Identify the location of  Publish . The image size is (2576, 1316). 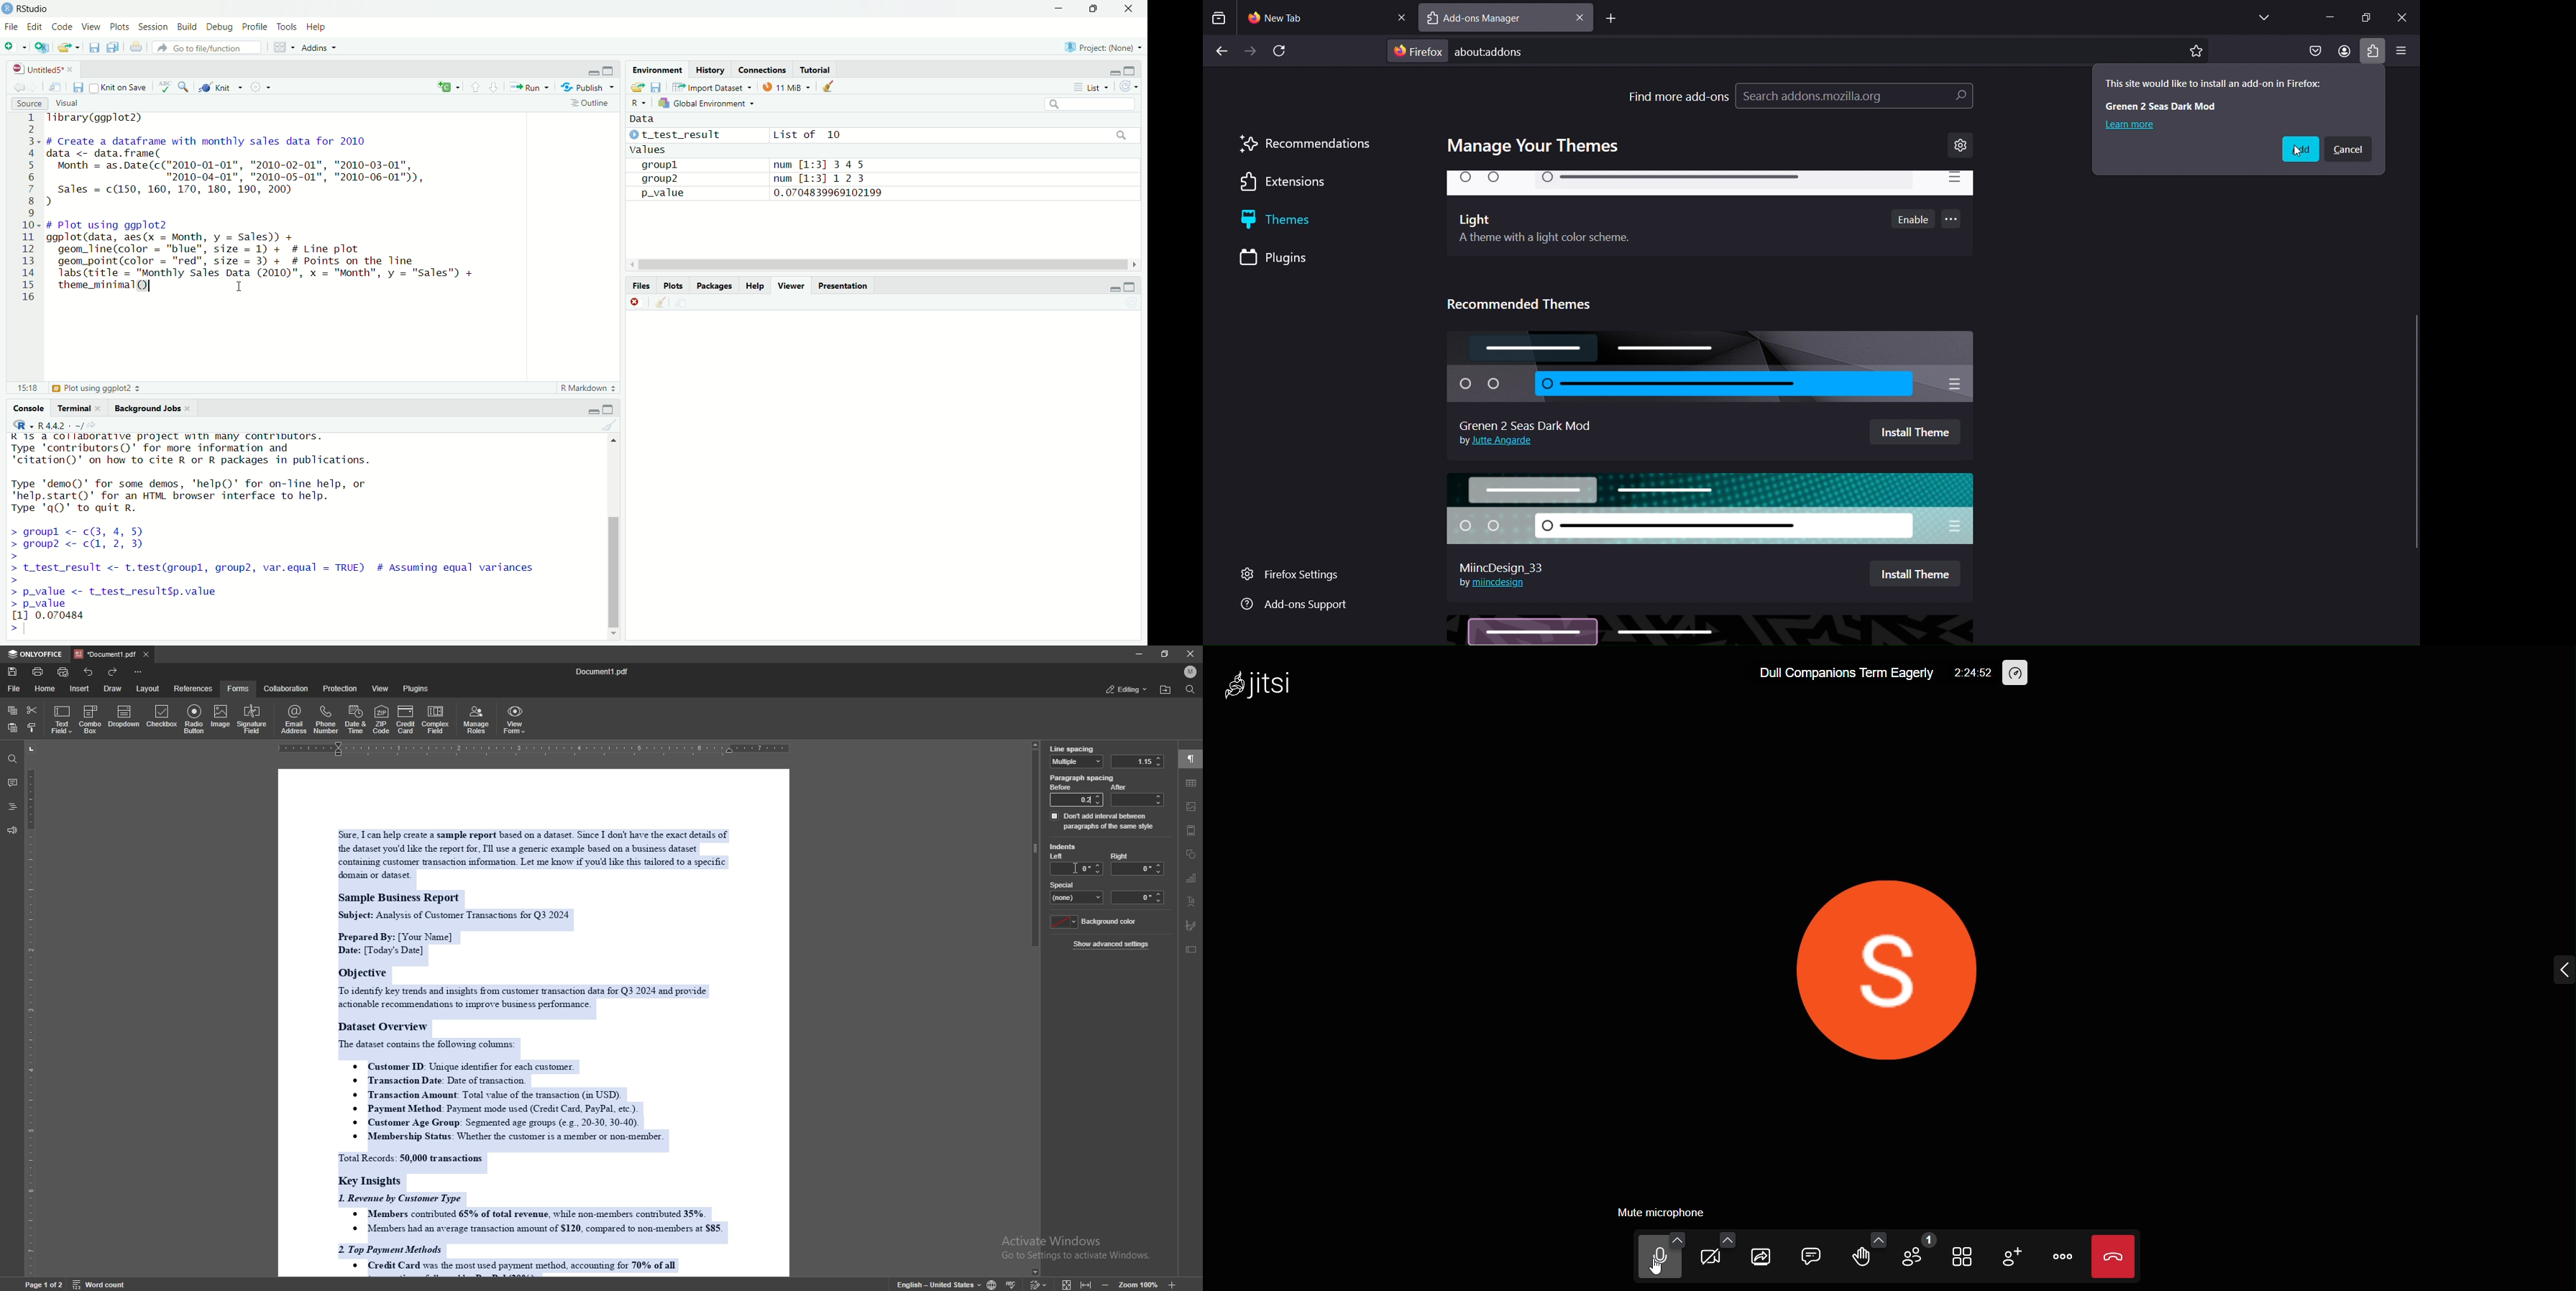
(591, 87).